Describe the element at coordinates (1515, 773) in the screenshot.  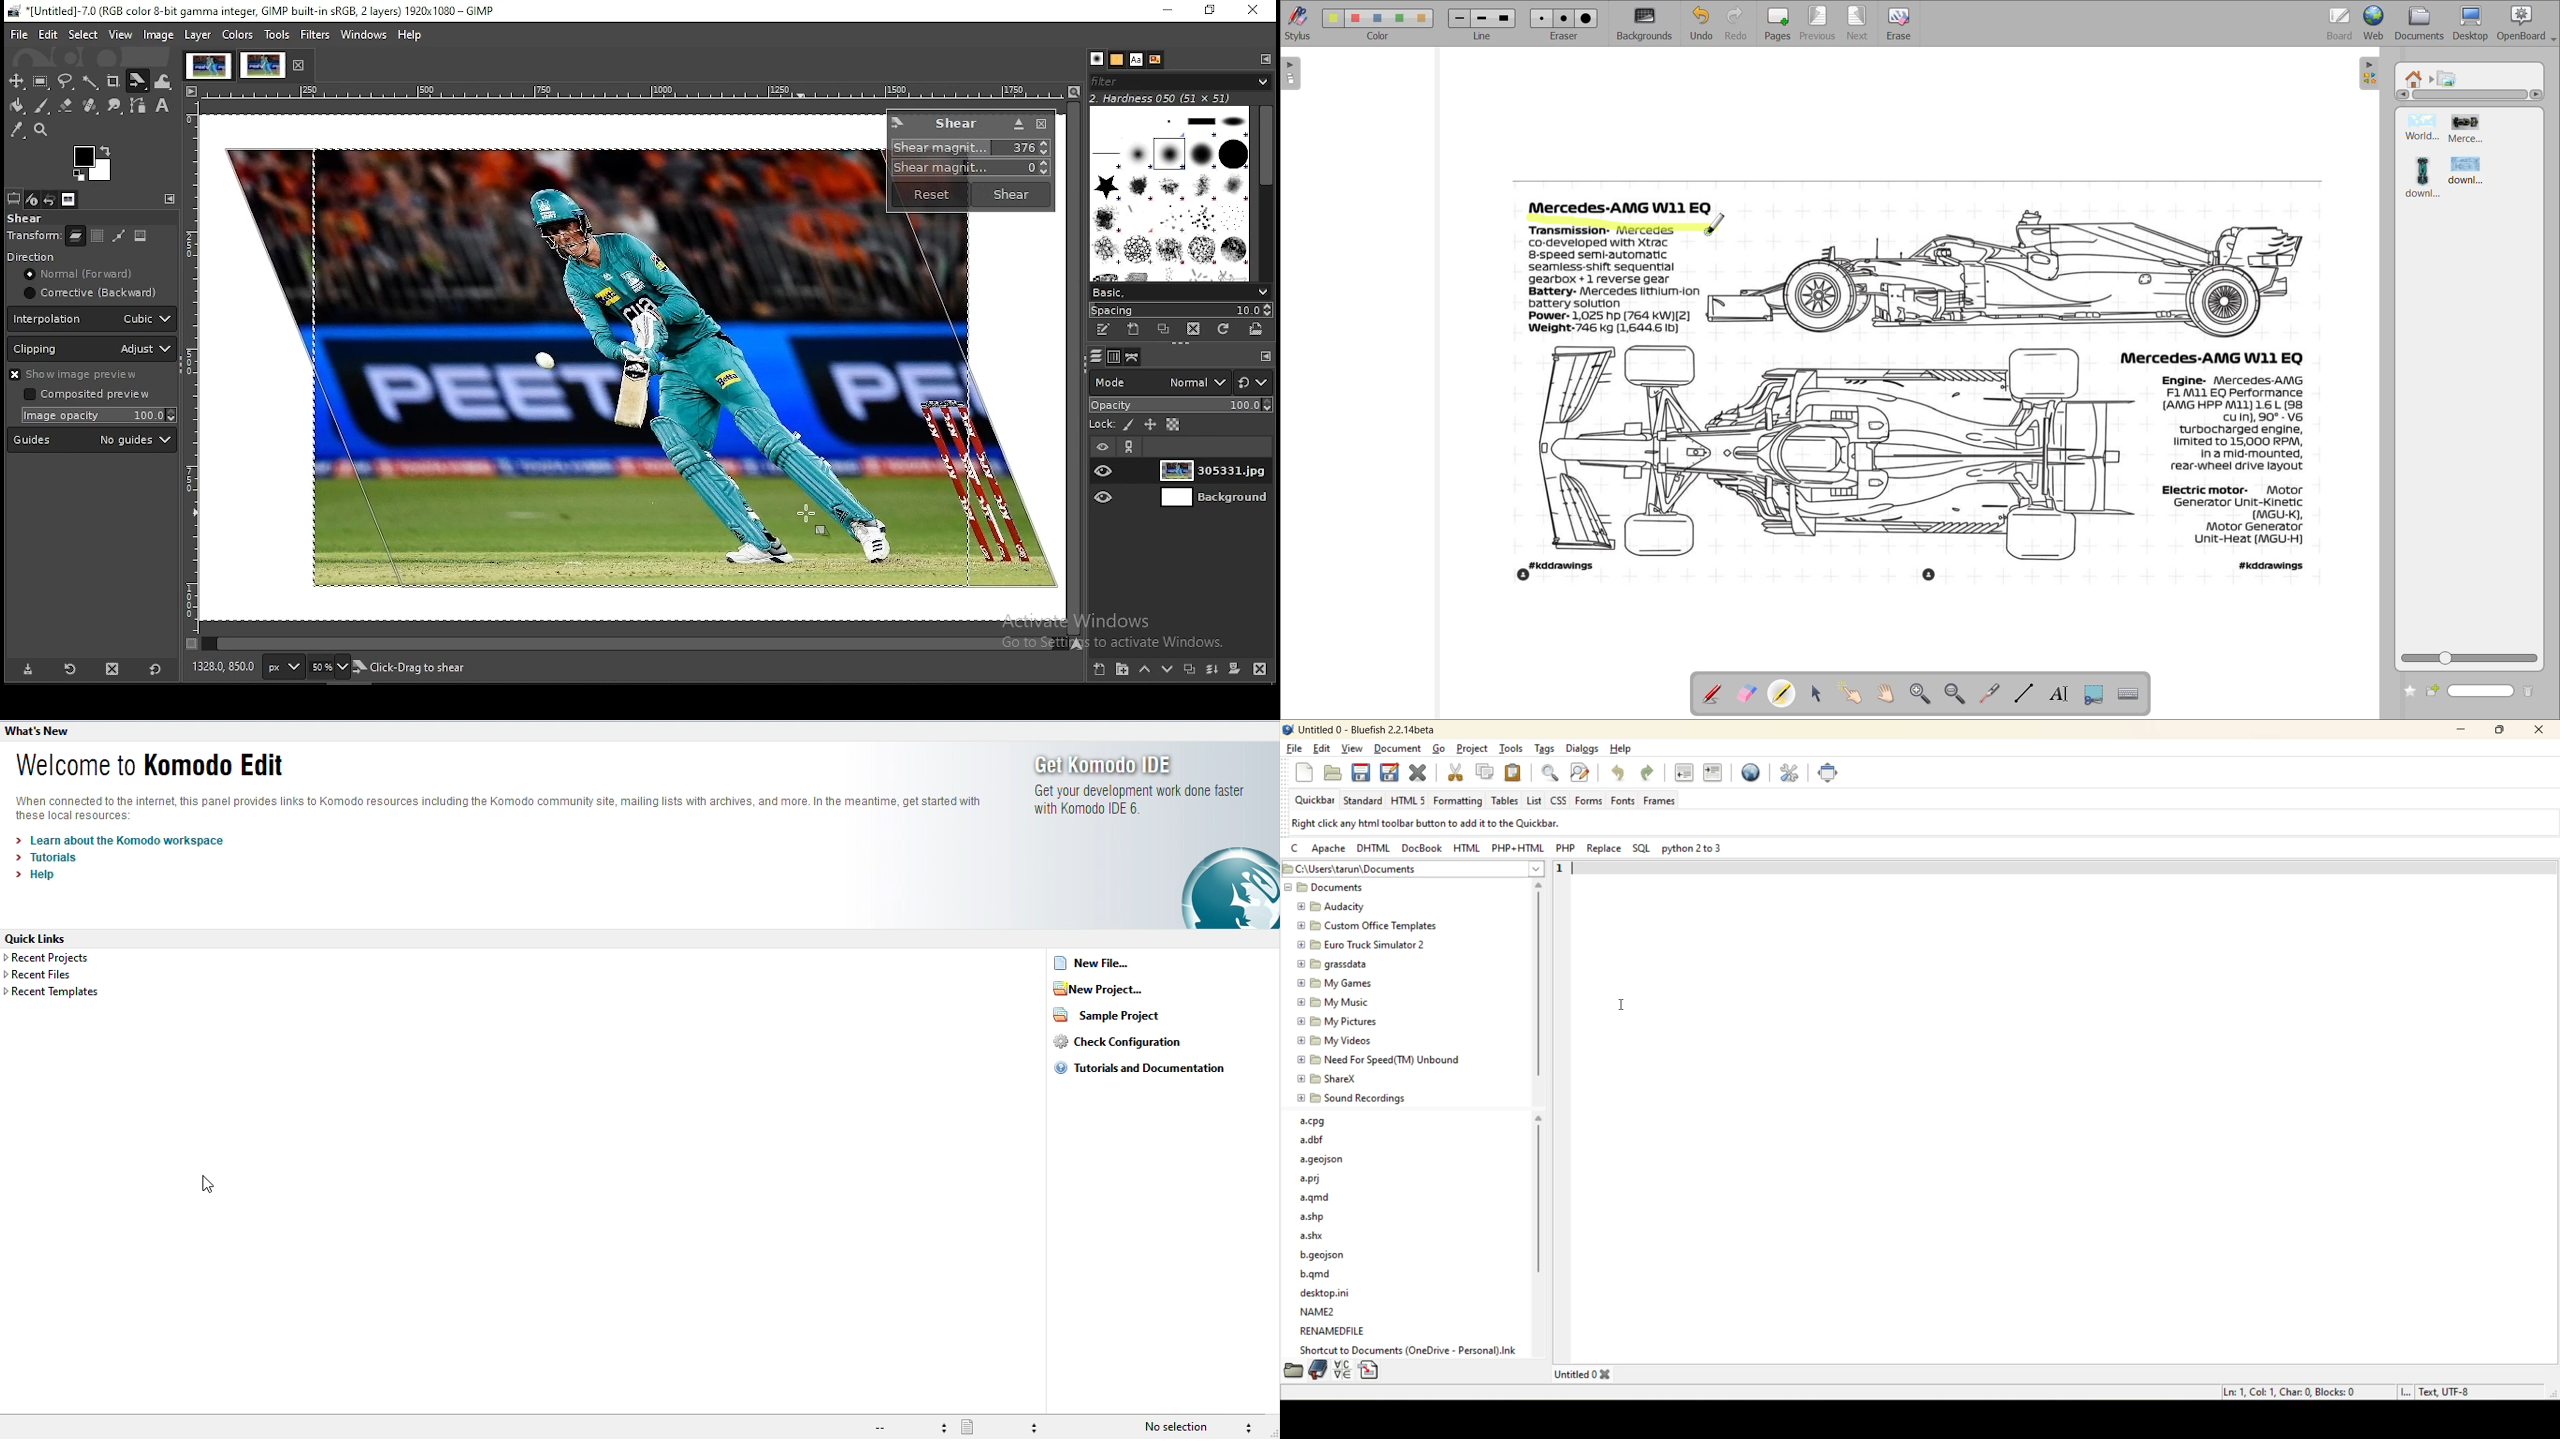
I see `paste` at that location.